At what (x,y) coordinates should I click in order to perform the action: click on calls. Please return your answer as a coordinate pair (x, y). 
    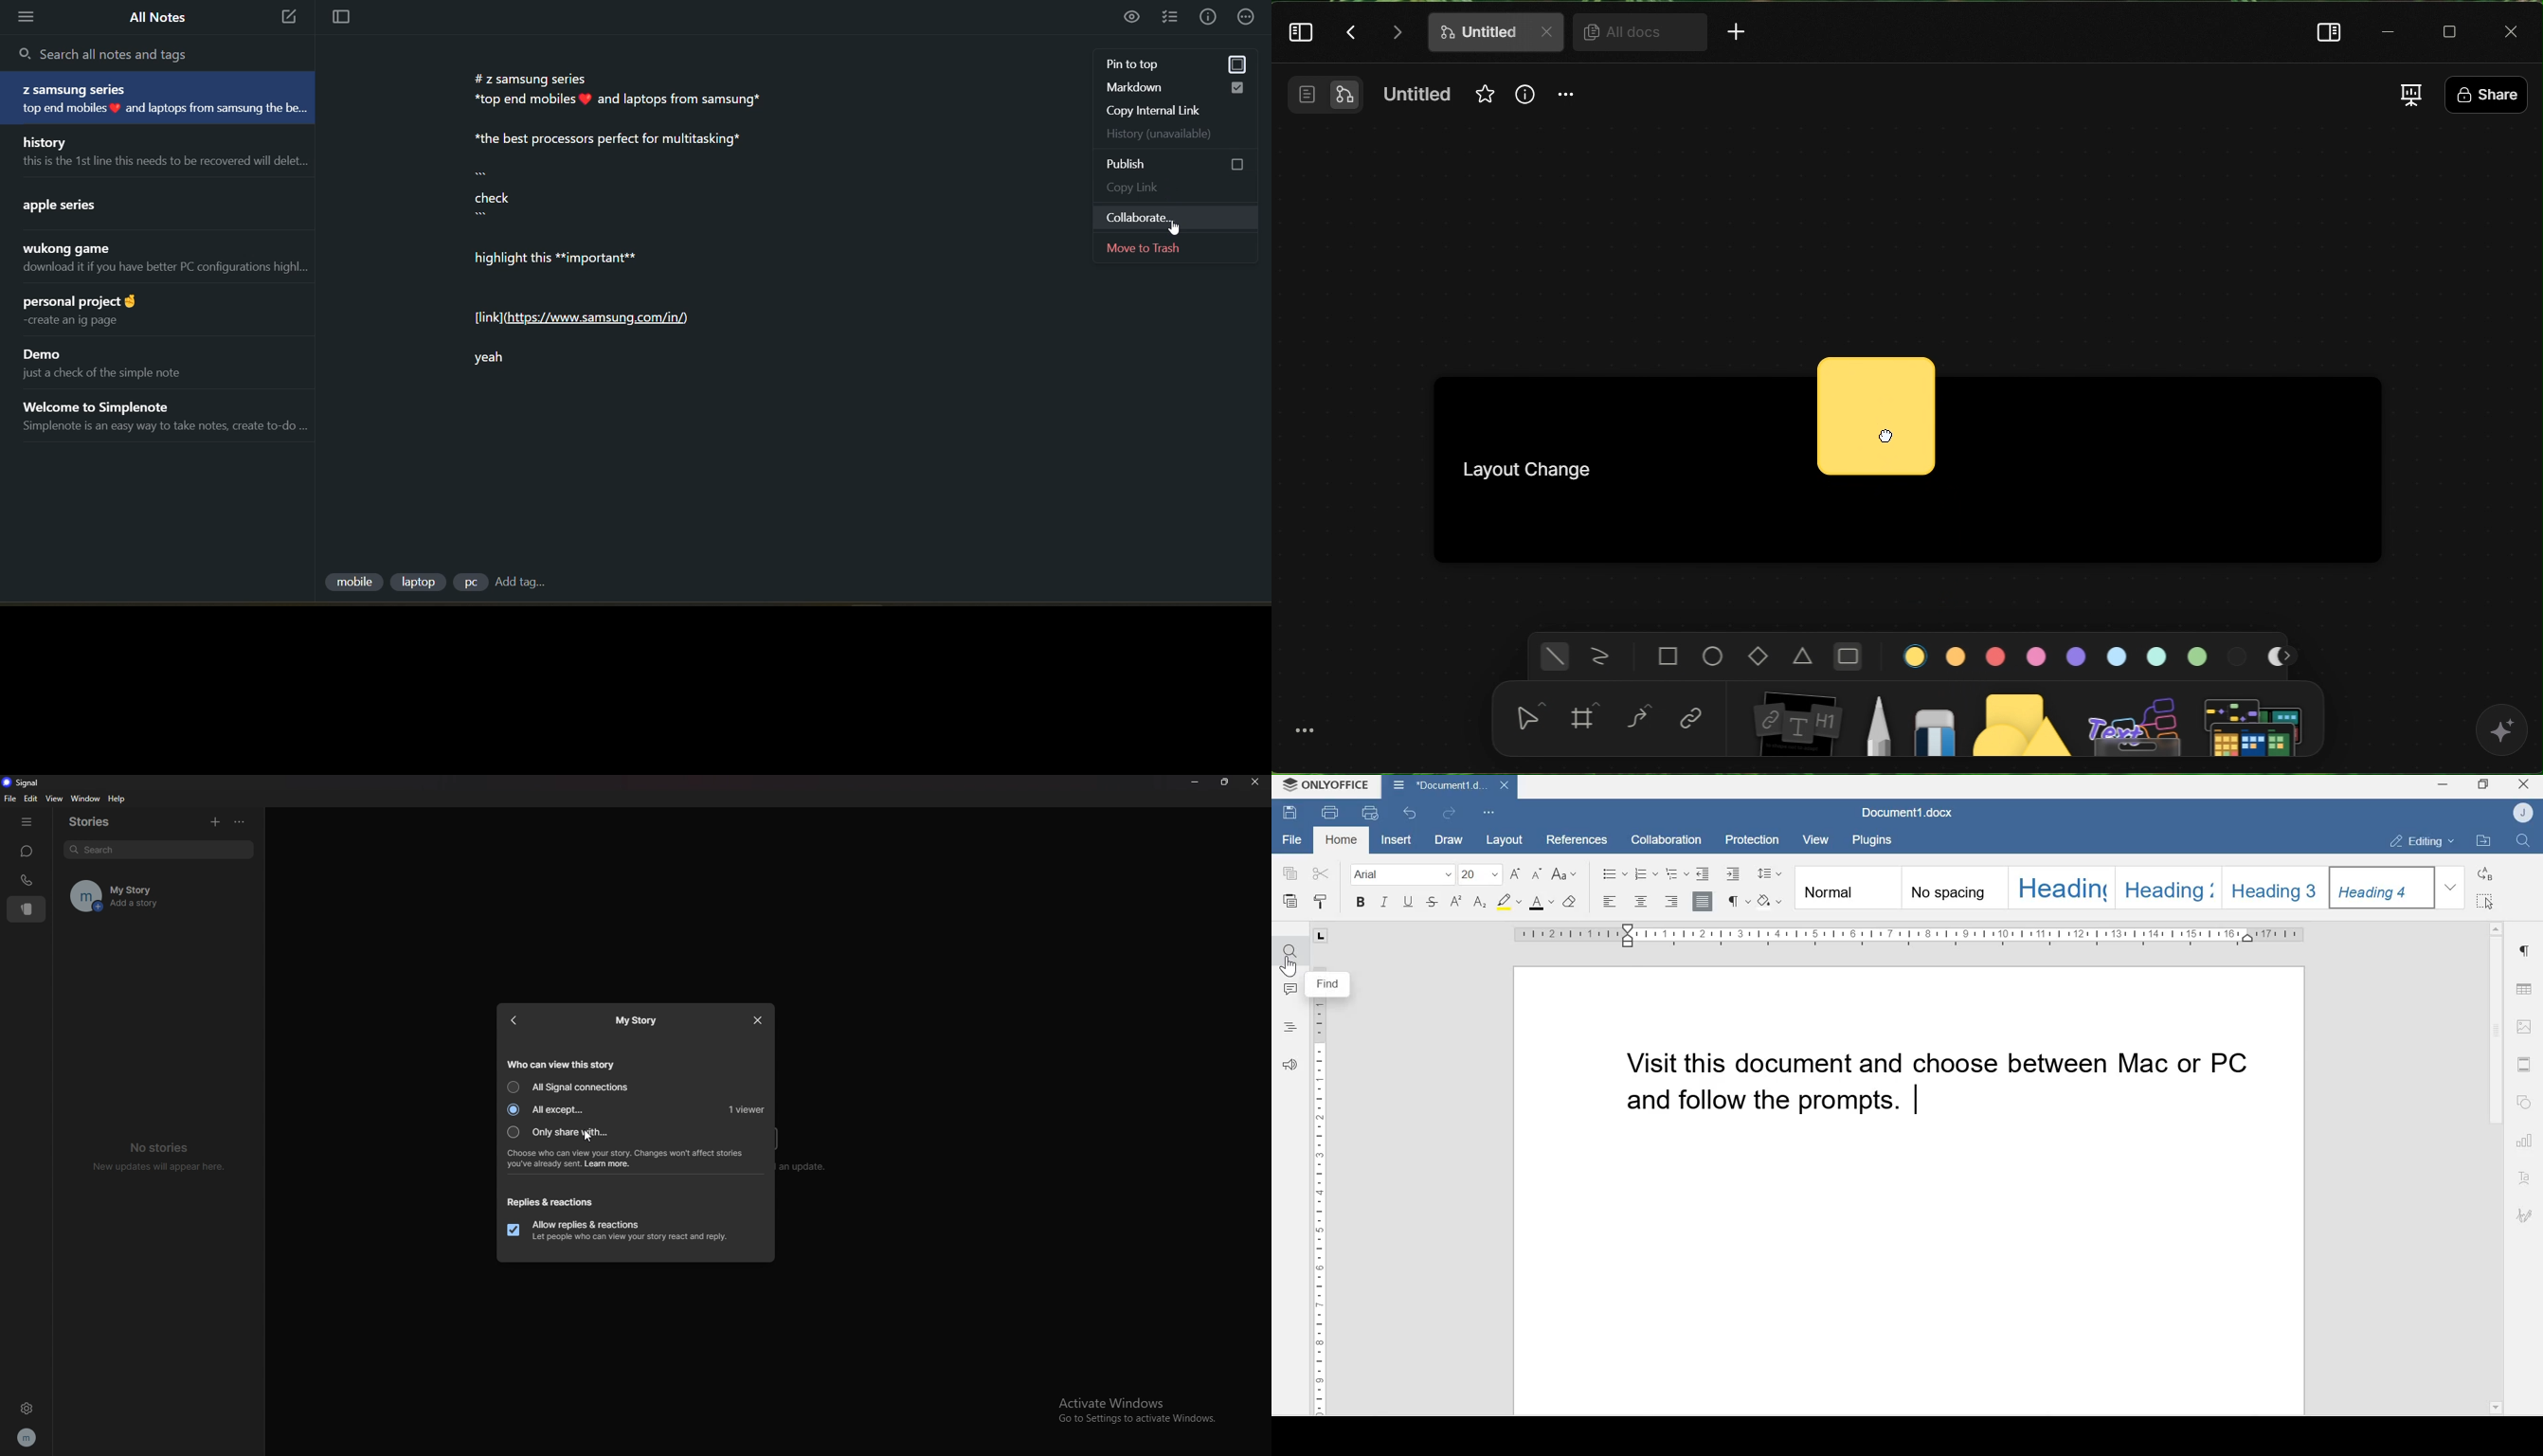
    Looking at the image, I should click on (26, 880).